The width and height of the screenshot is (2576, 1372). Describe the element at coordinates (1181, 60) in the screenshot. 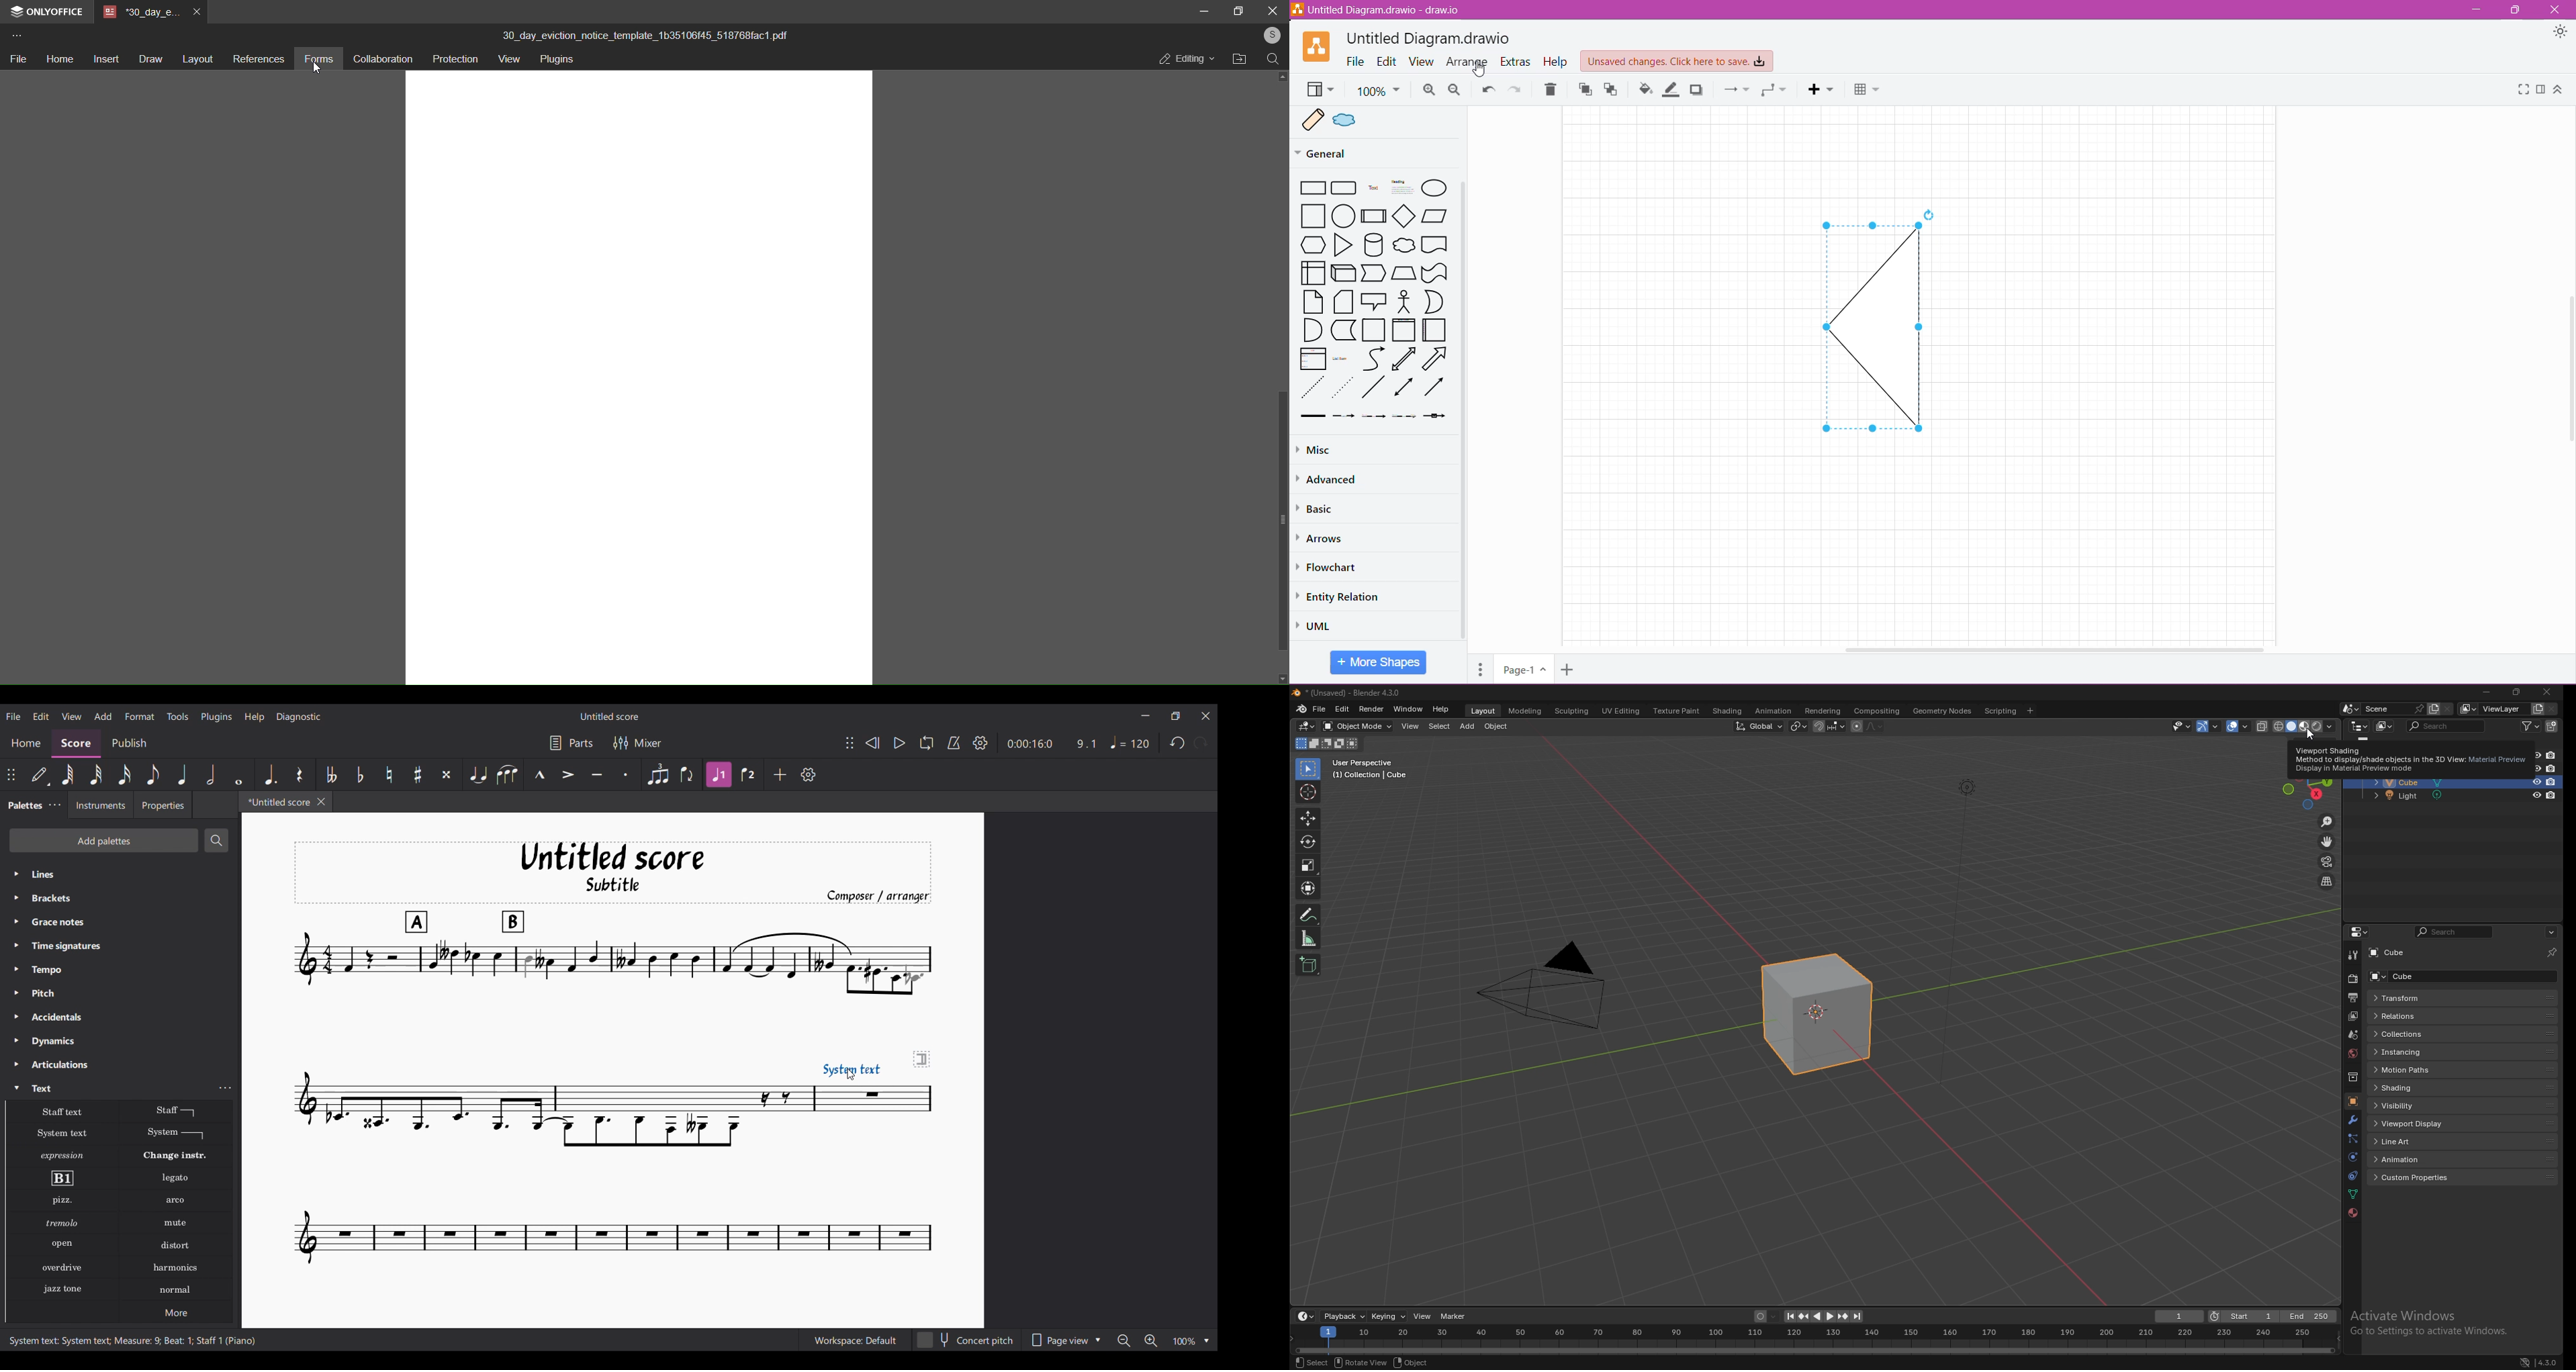

I see `editing` at that location.